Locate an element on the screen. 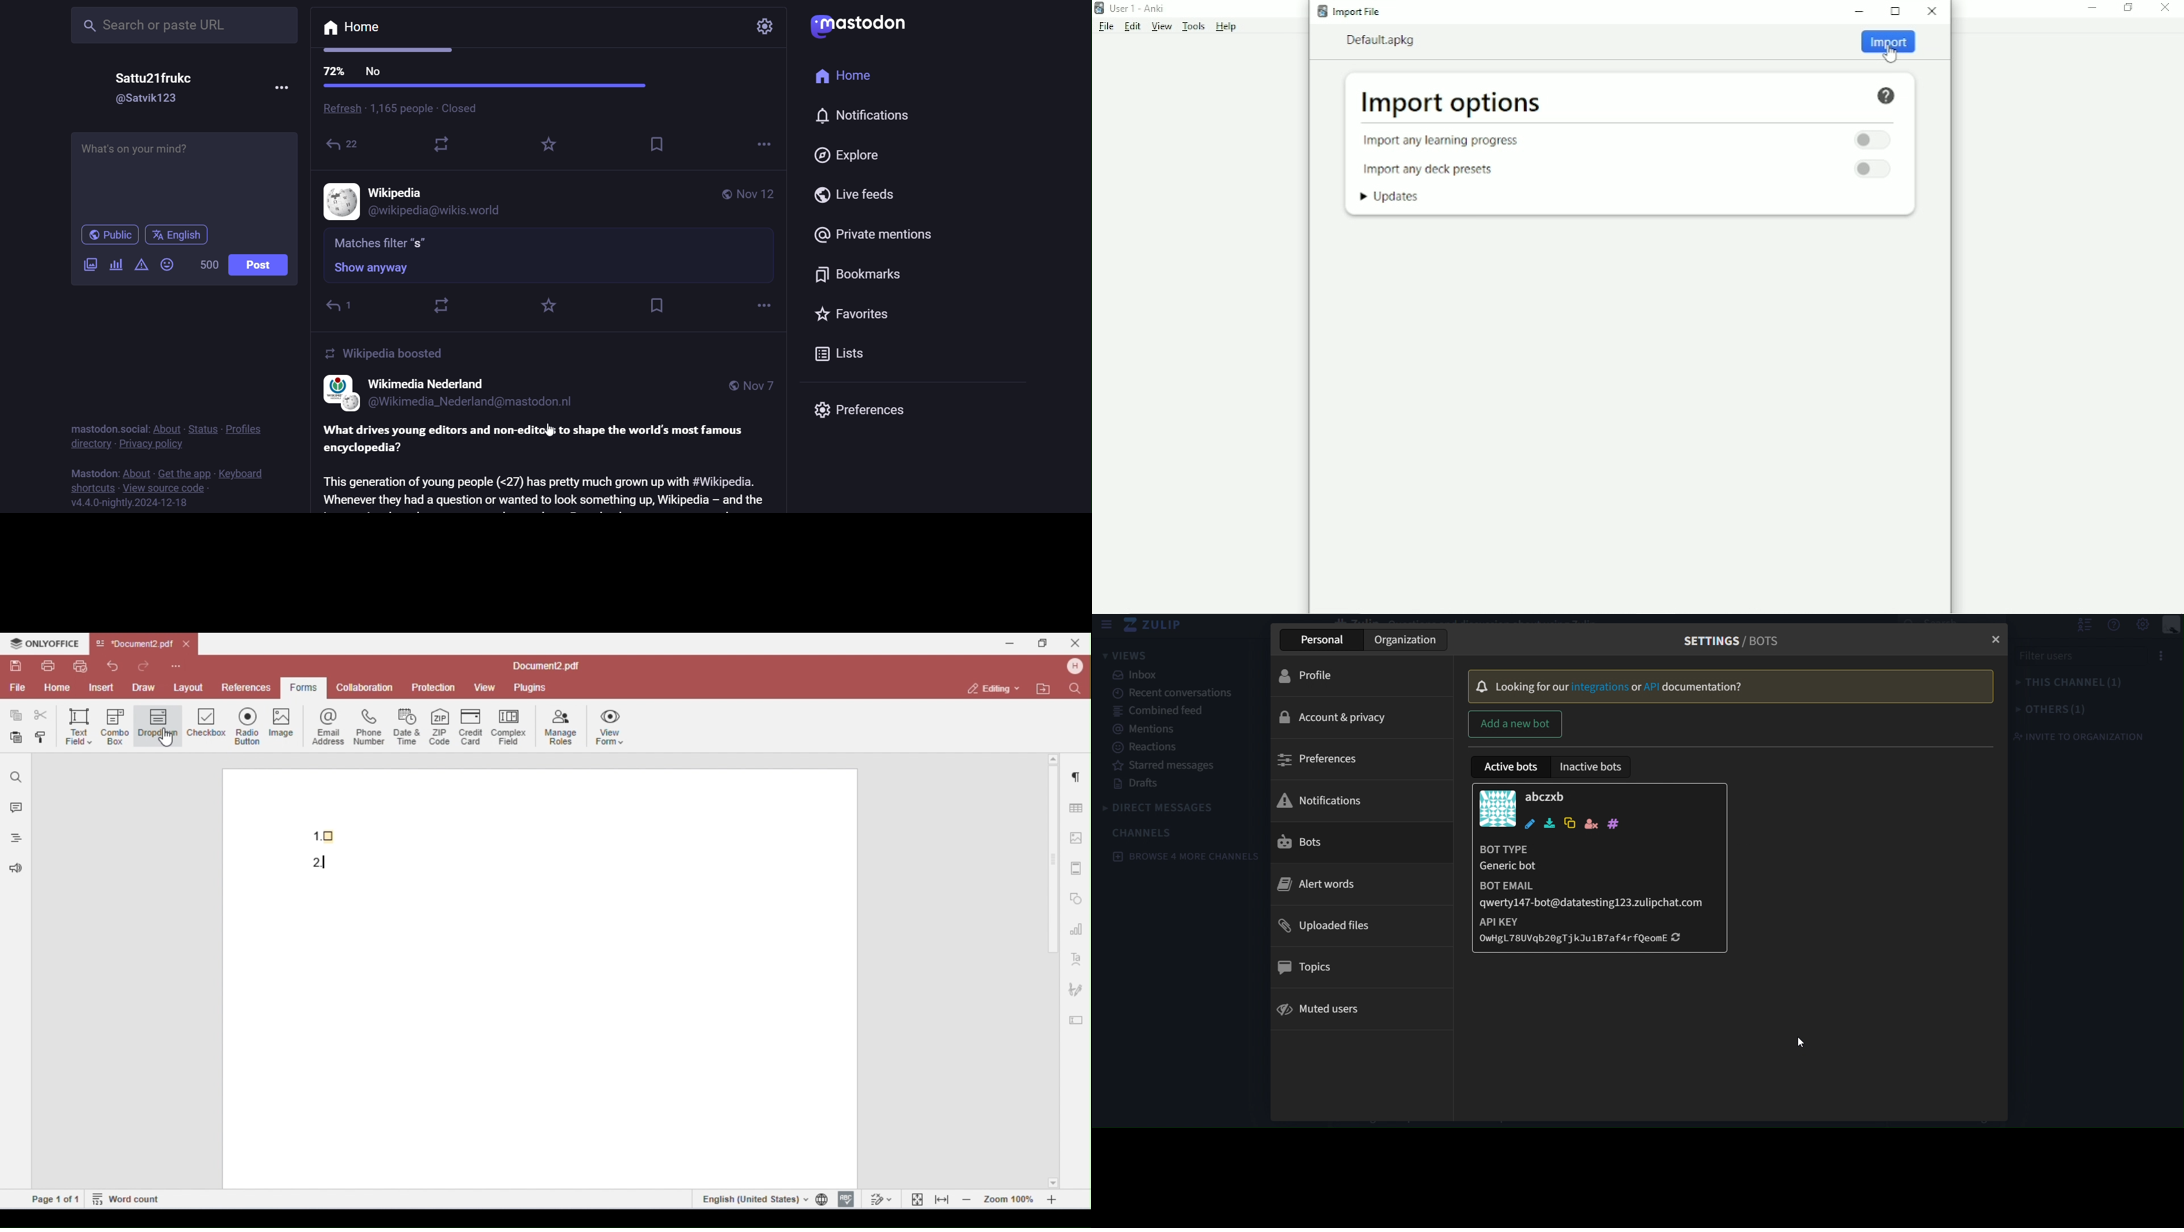 This screenshot has width=2184, height=1232. content warning is located at coordinates (139, 265).